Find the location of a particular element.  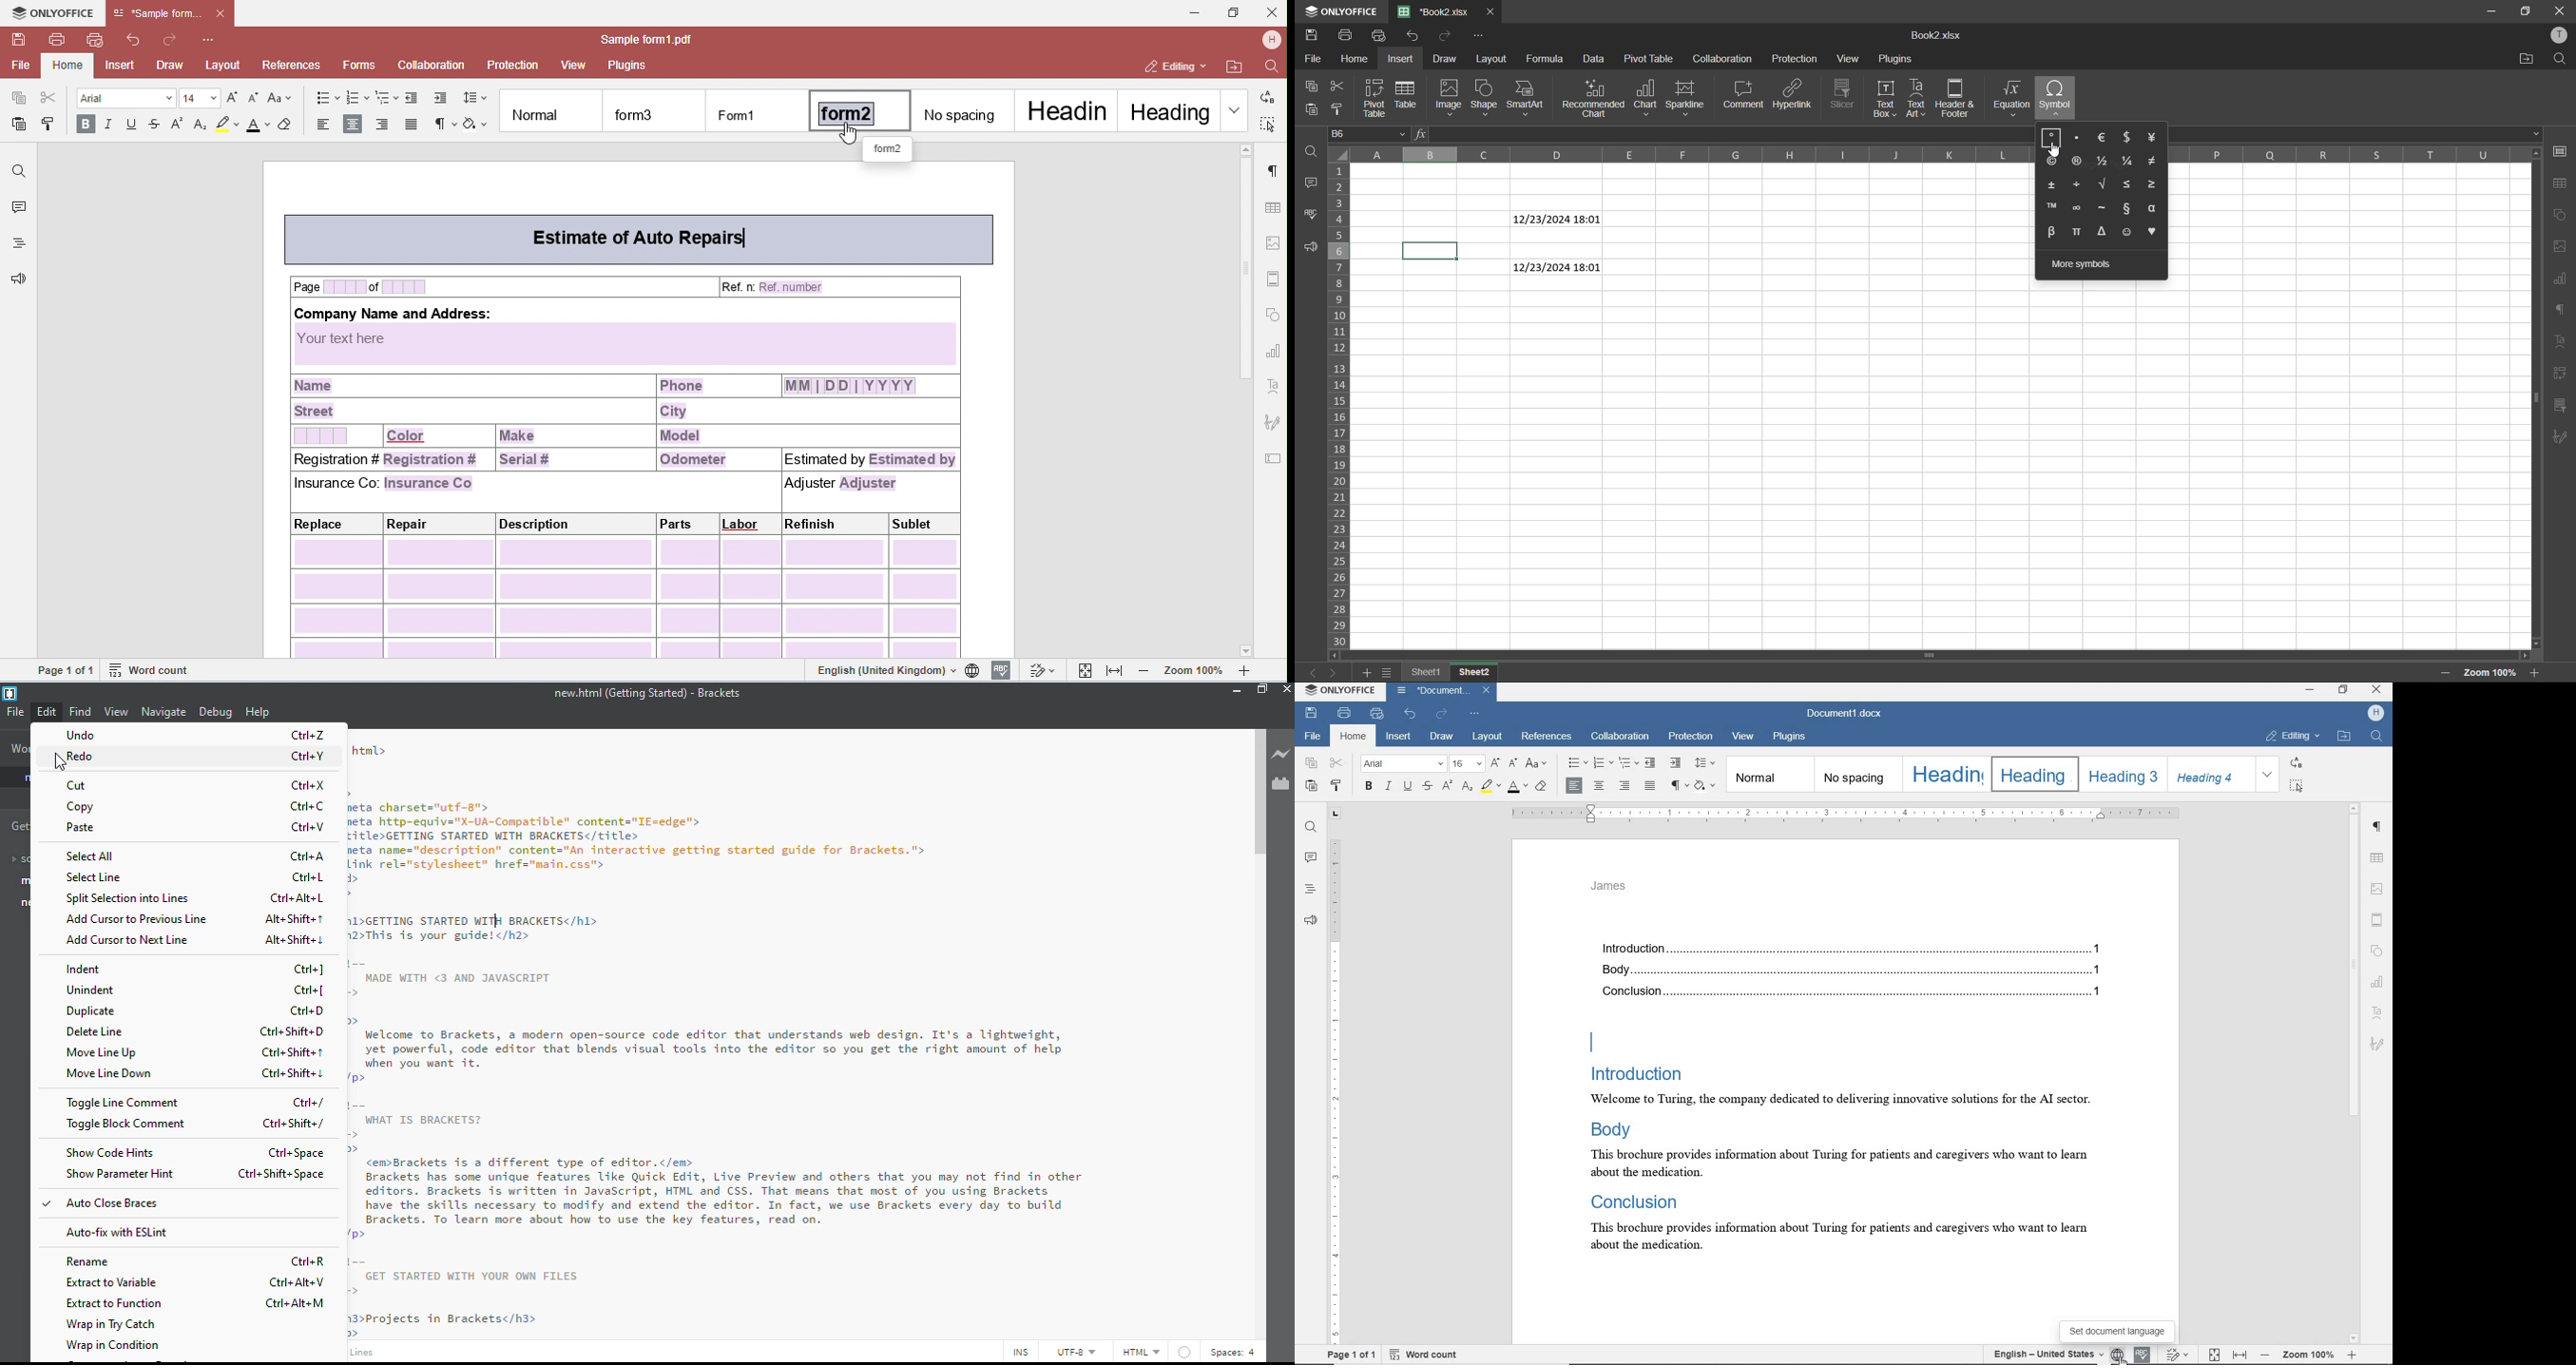

smiling face is located at coordinates (2129, 234).